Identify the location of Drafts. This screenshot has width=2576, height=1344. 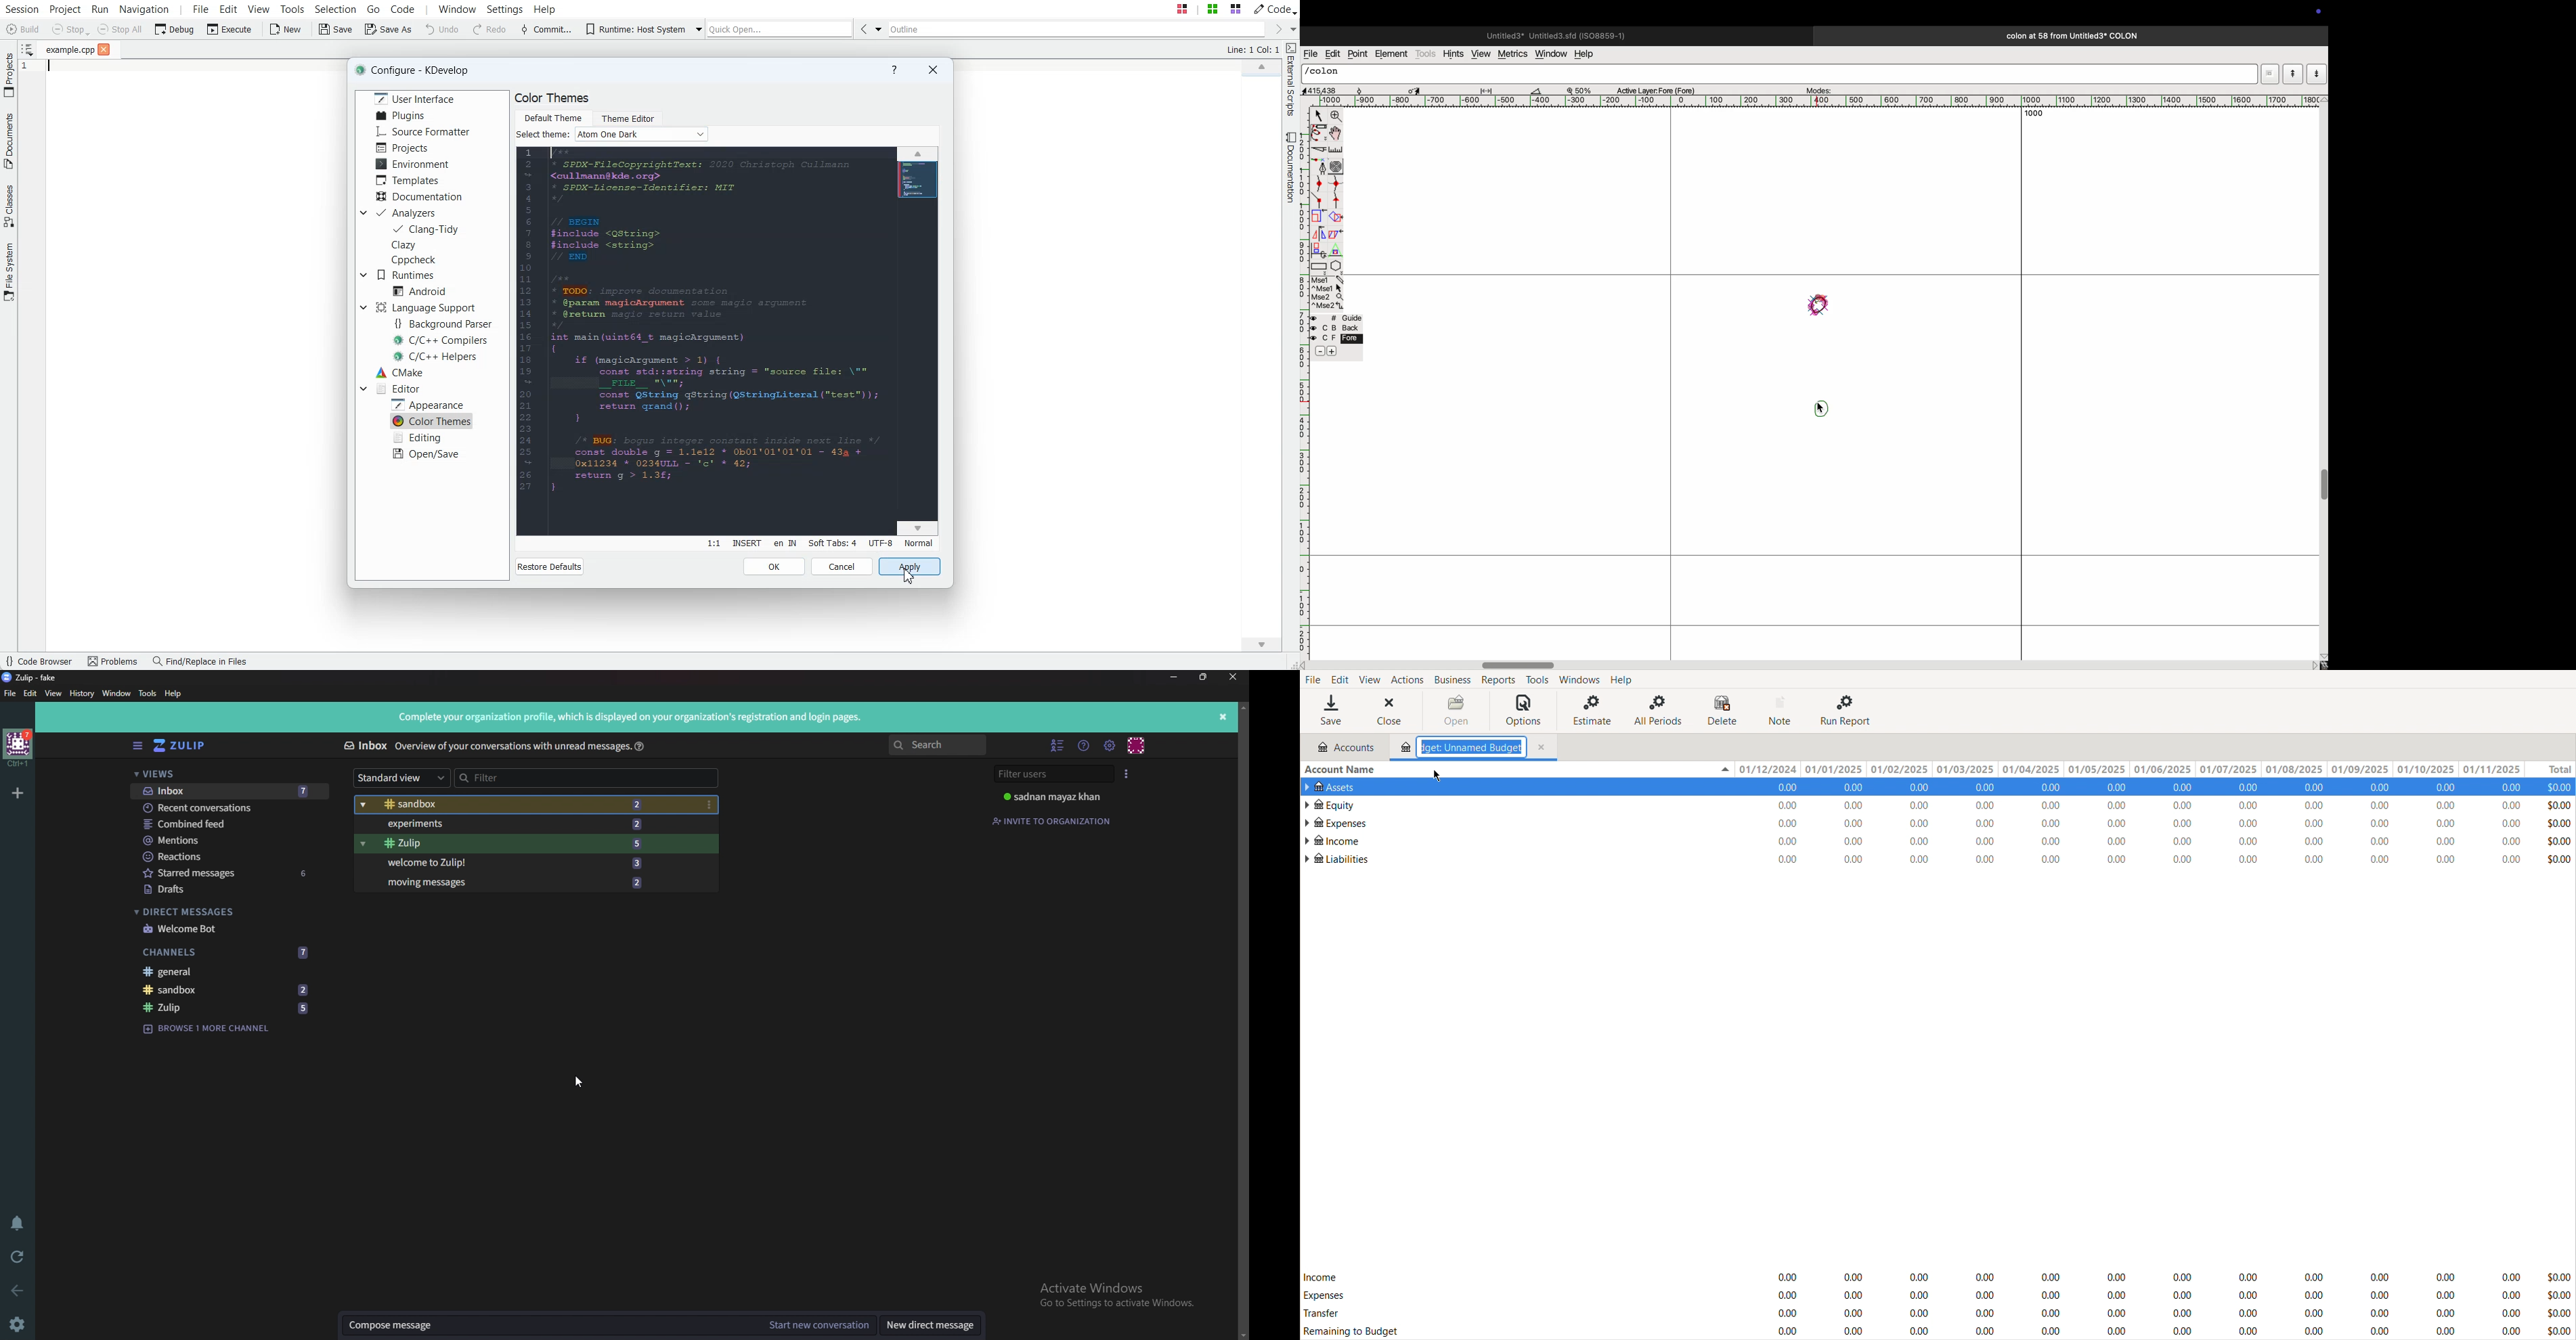
(222, 889).